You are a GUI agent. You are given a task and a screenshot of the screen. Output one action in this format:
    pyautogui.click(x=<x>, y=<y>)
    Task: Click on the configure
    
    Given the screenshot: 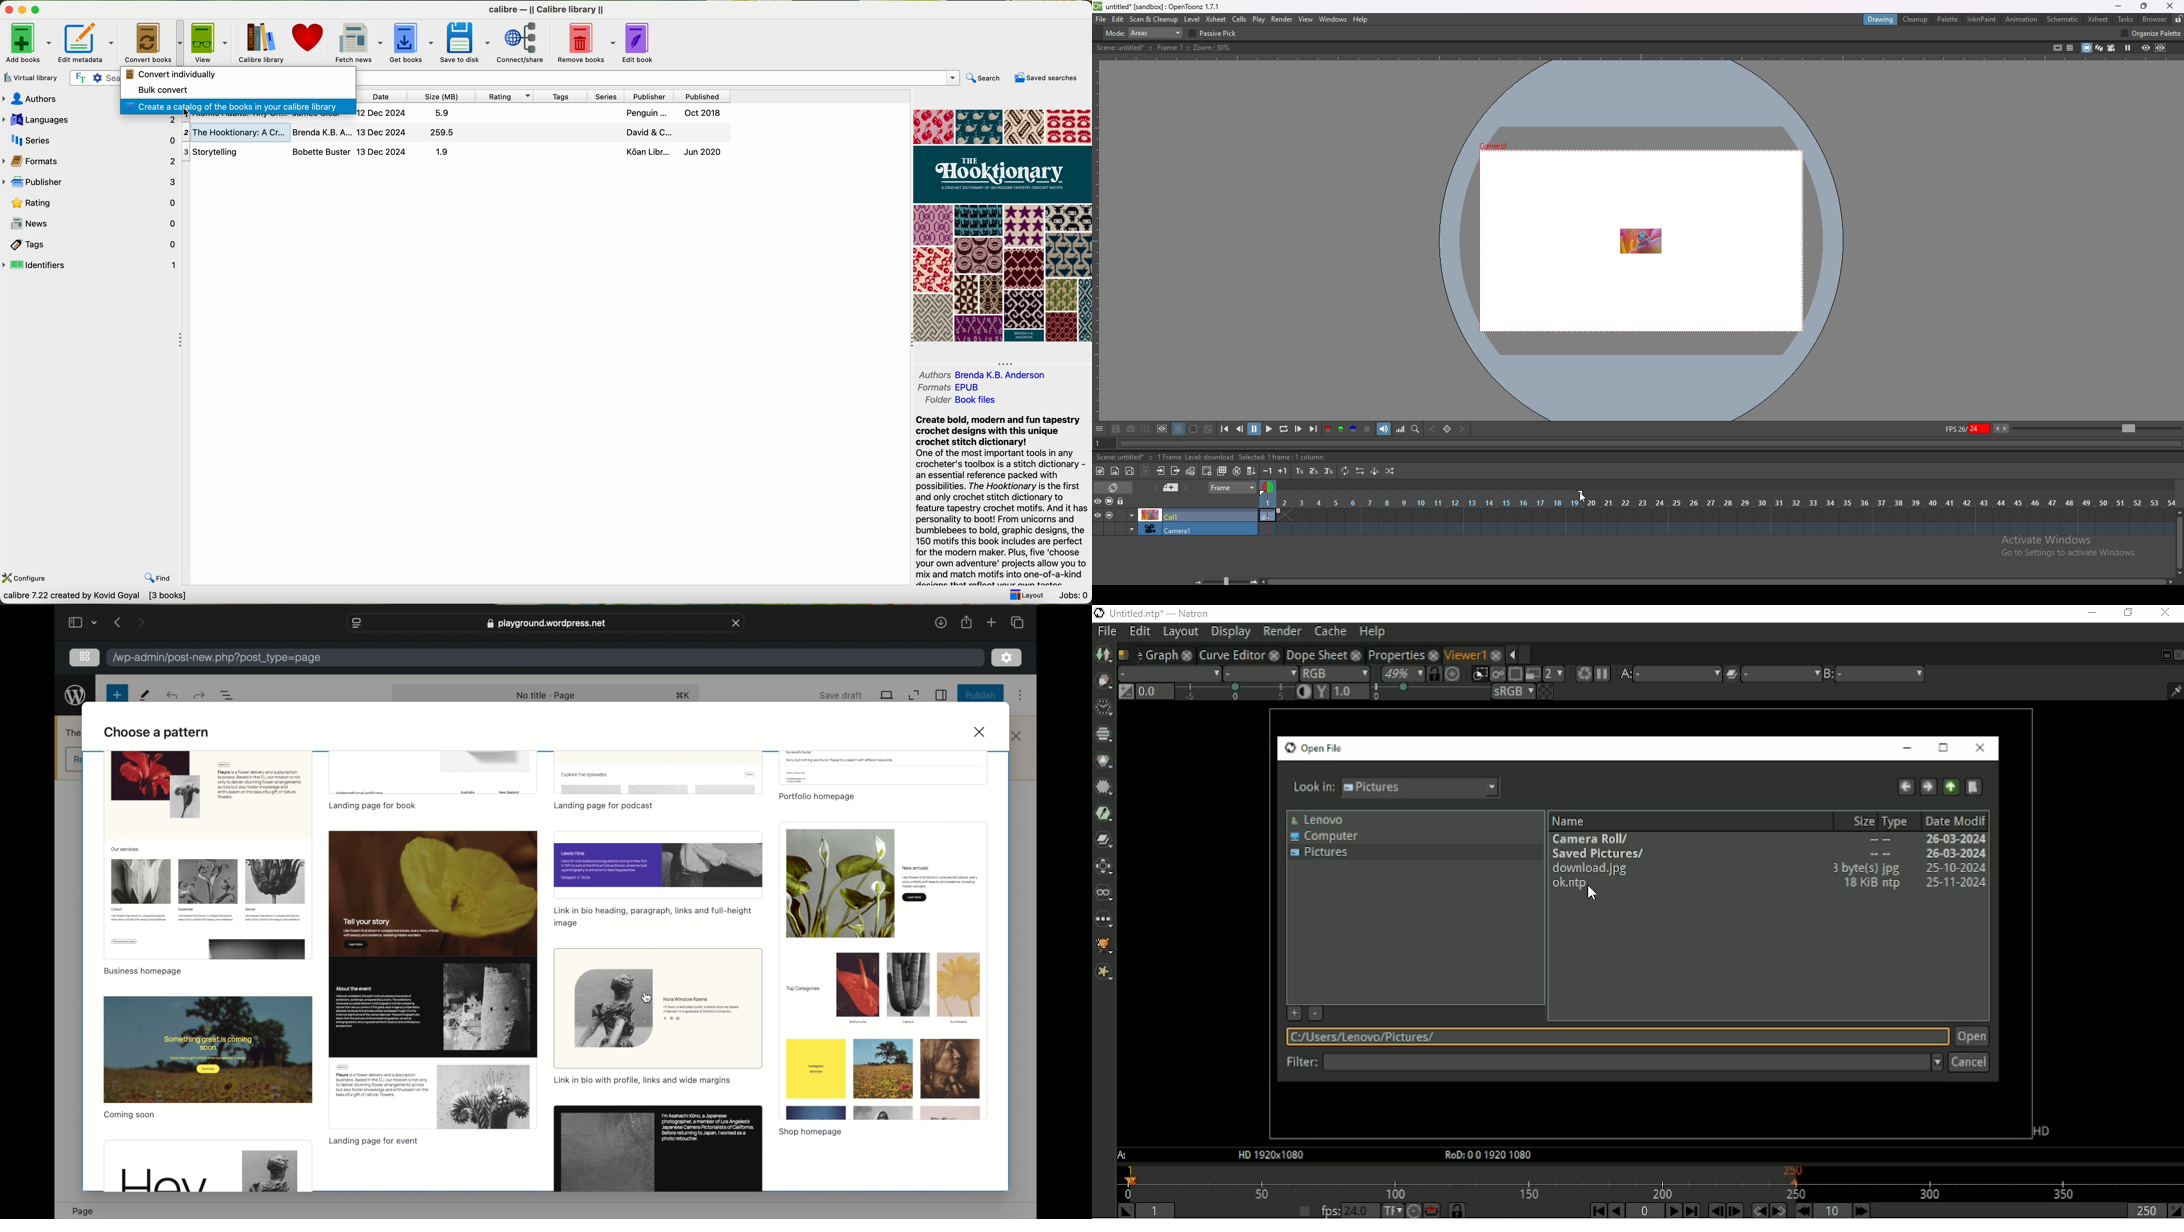 What is the action you would take?
    pyautogui.click(x=27, y=580)
    